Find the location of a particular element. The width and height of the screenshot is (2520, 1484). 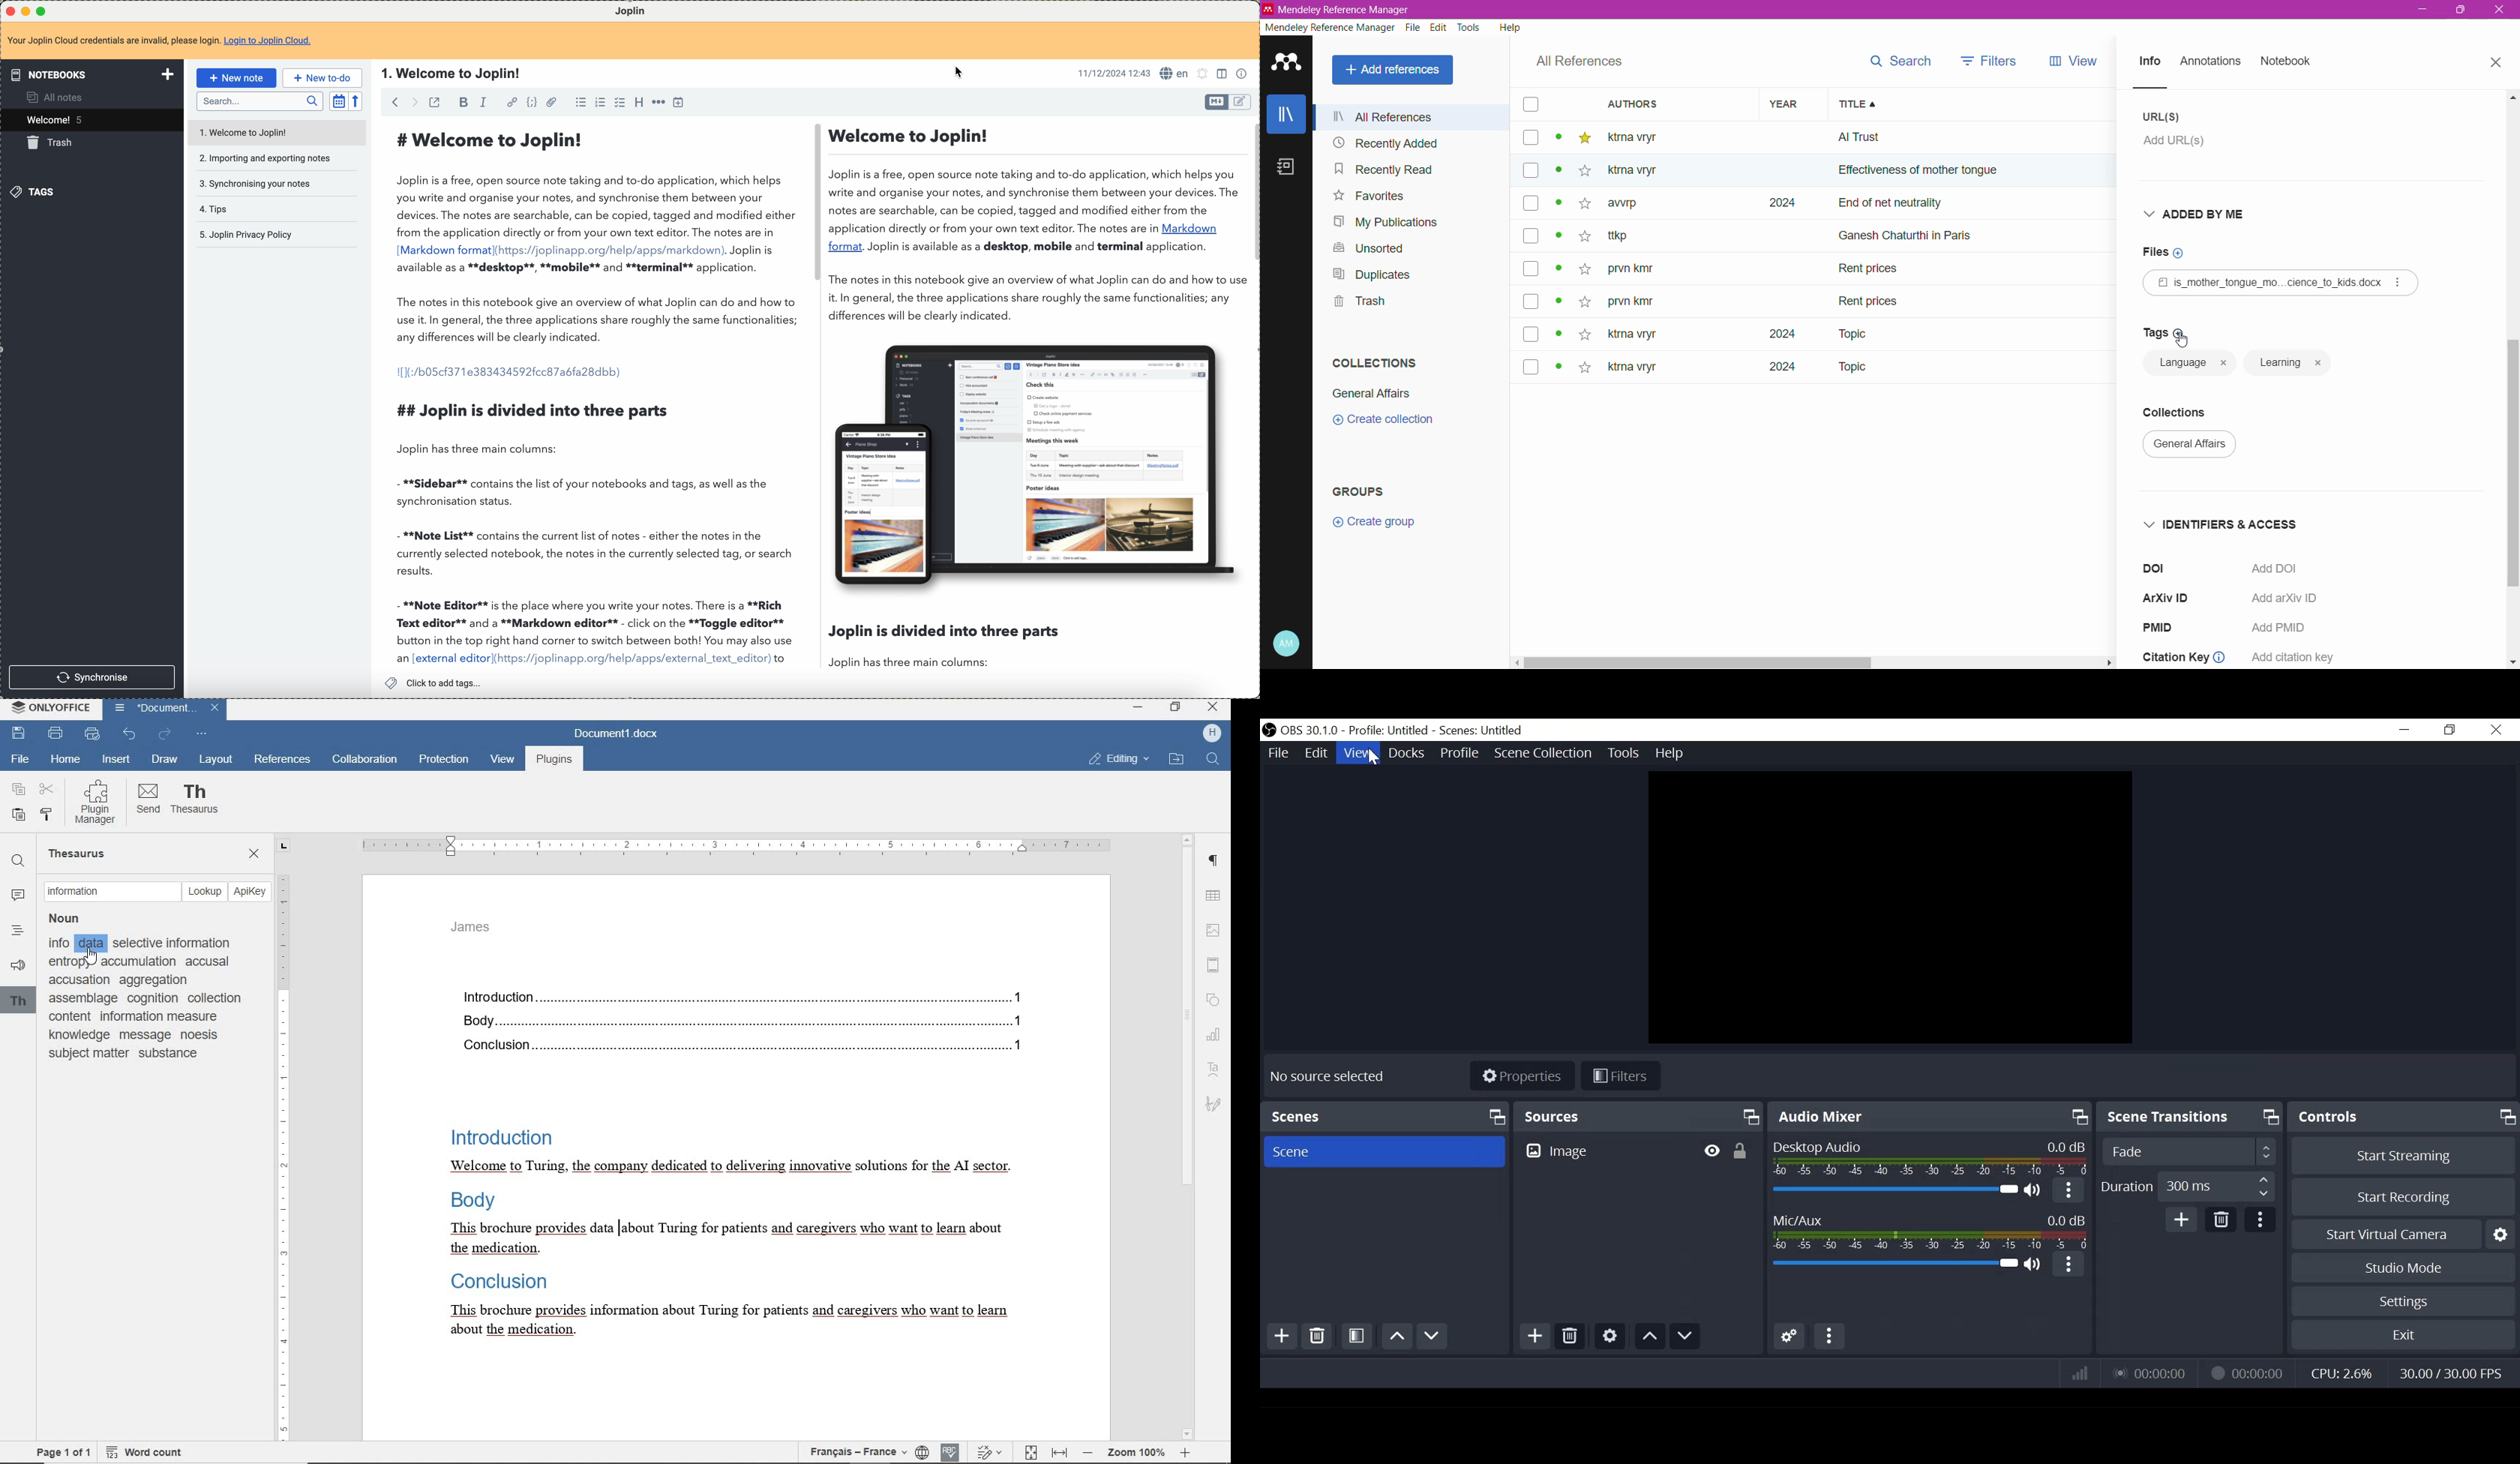

.
Welcome to Joplin!
Joplin is a free, open source note taking and to-do application, which helps you
write and organise your notes, and synchronise them between your devices. The
notes are searchable, can be copied, tagged and modified either from the
application directly or from your own text editor. The notes are in Markdown
format. Joplin is available as a desktop, mobile and terminal application.
The notes in this notebook give an overview of what Joplin can do and how to us
it. In general, the three applications share roughly the same functionalities; any
differences will be clearly indicated. is located at coordinates (1033, 222).